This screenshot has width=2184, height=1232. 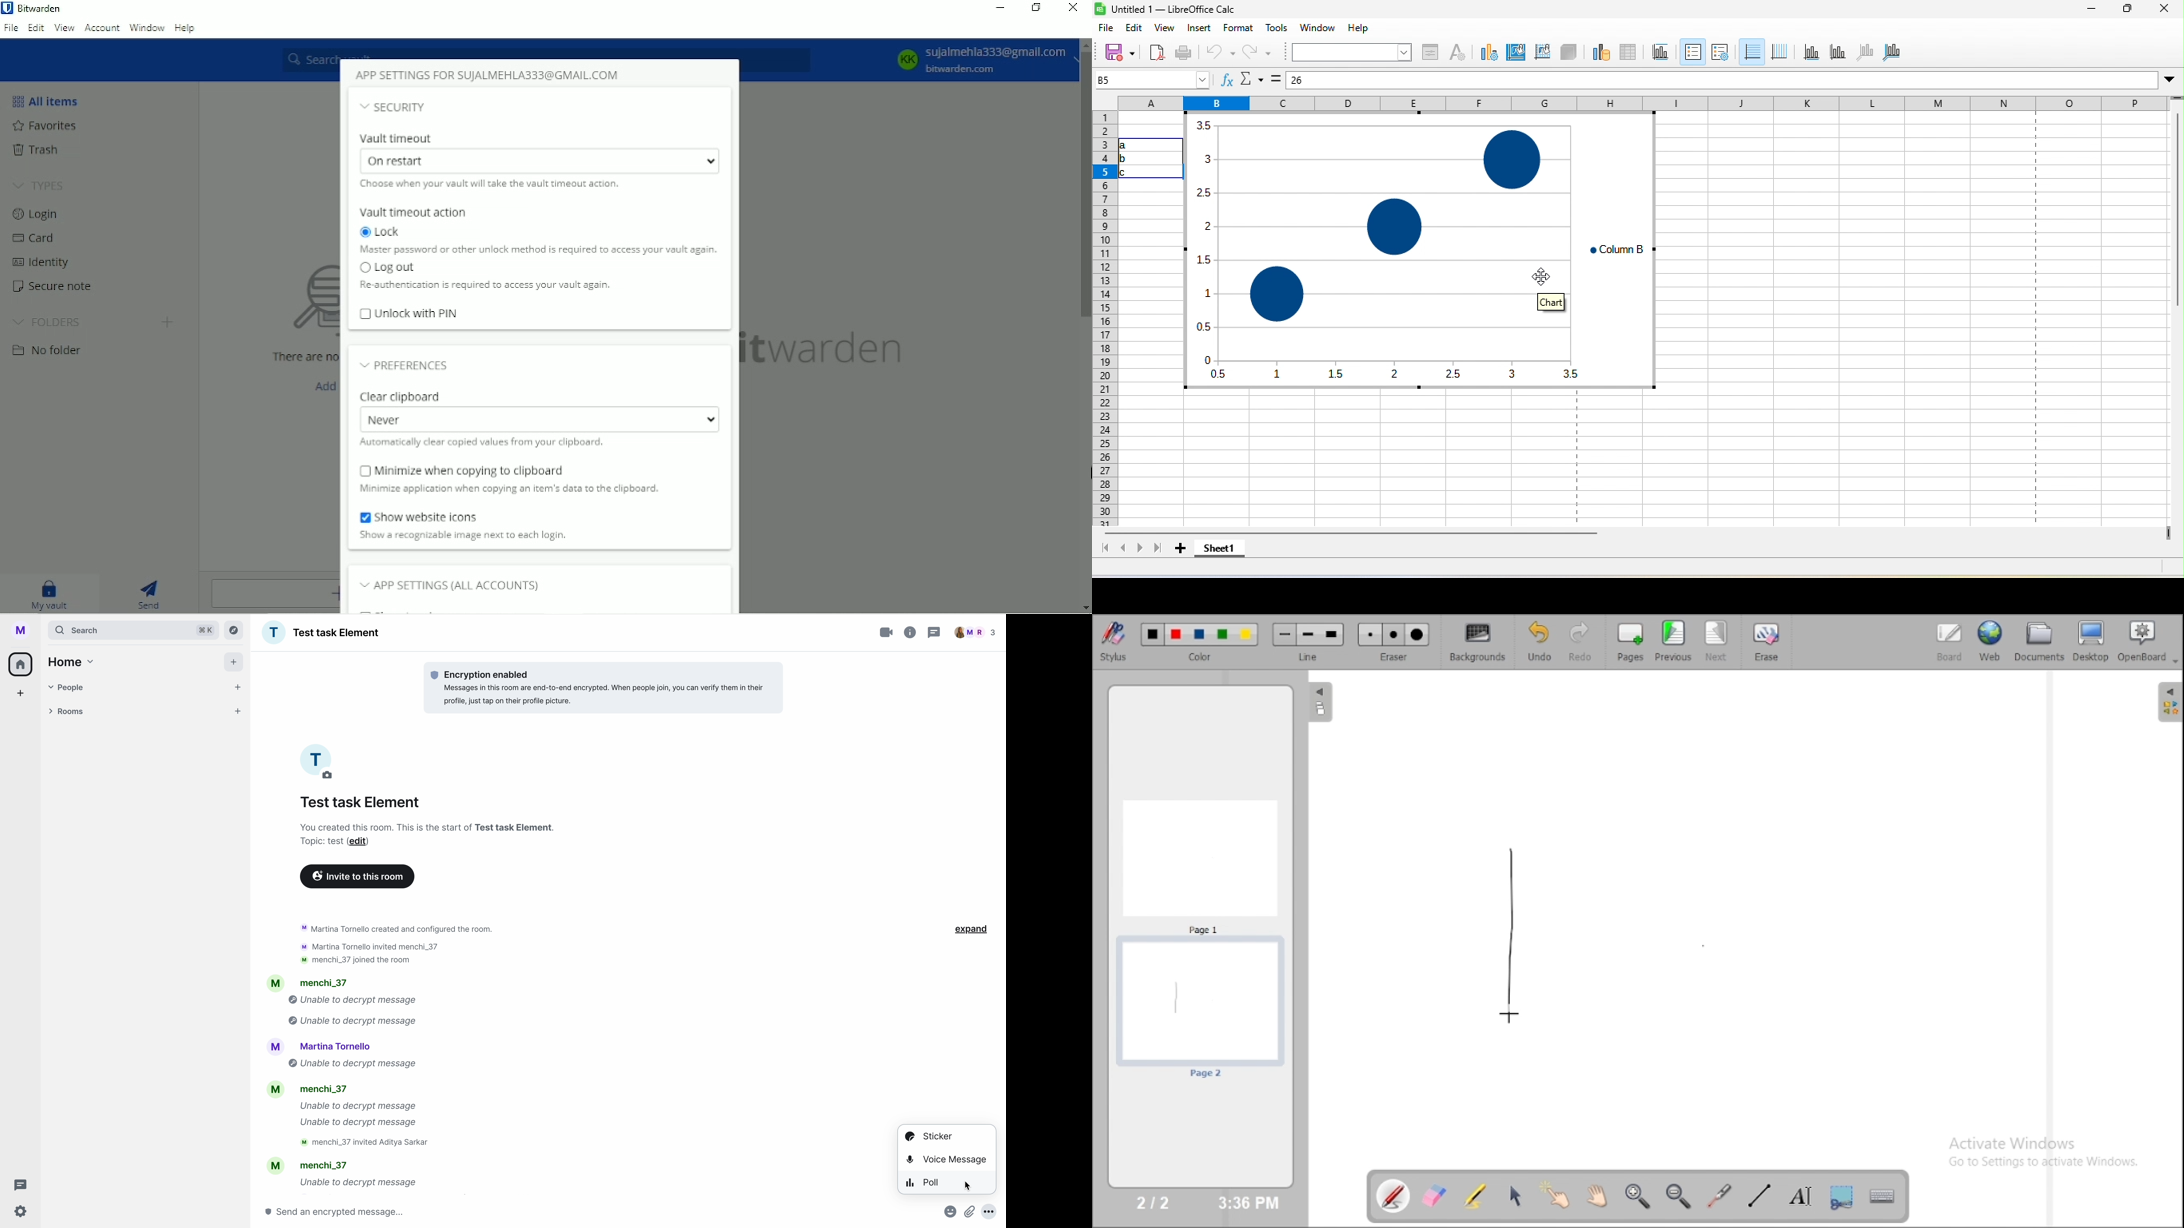 What do you see at coordinates (2163, 10) in the screenshot?
I see `close` at bounding box center [2163, 10].